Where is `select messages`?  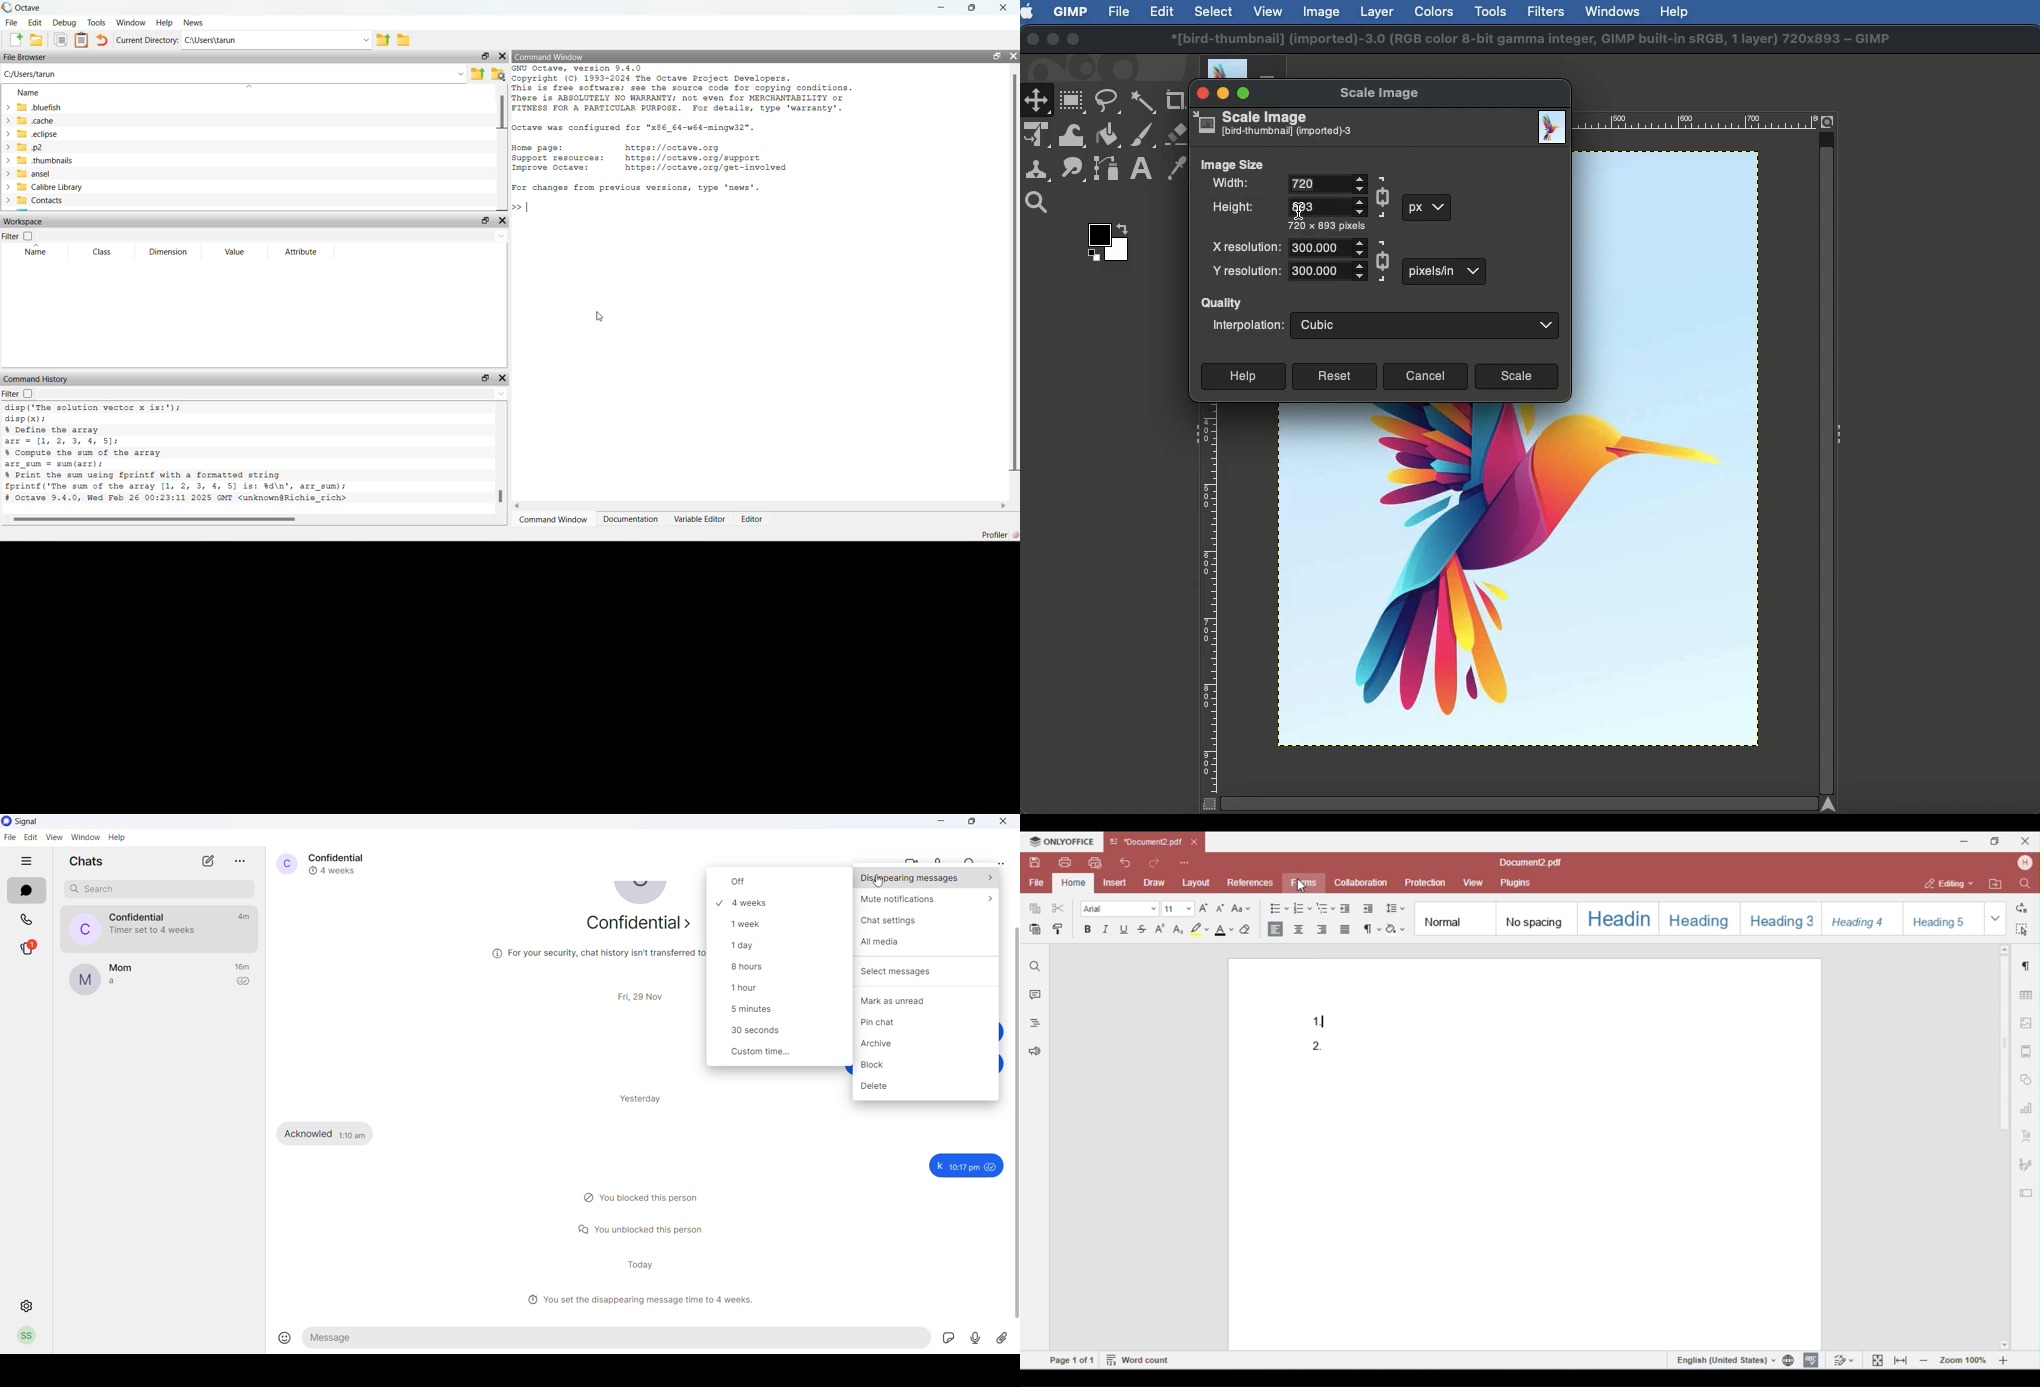 select messages is located at coordinates (927, 969).